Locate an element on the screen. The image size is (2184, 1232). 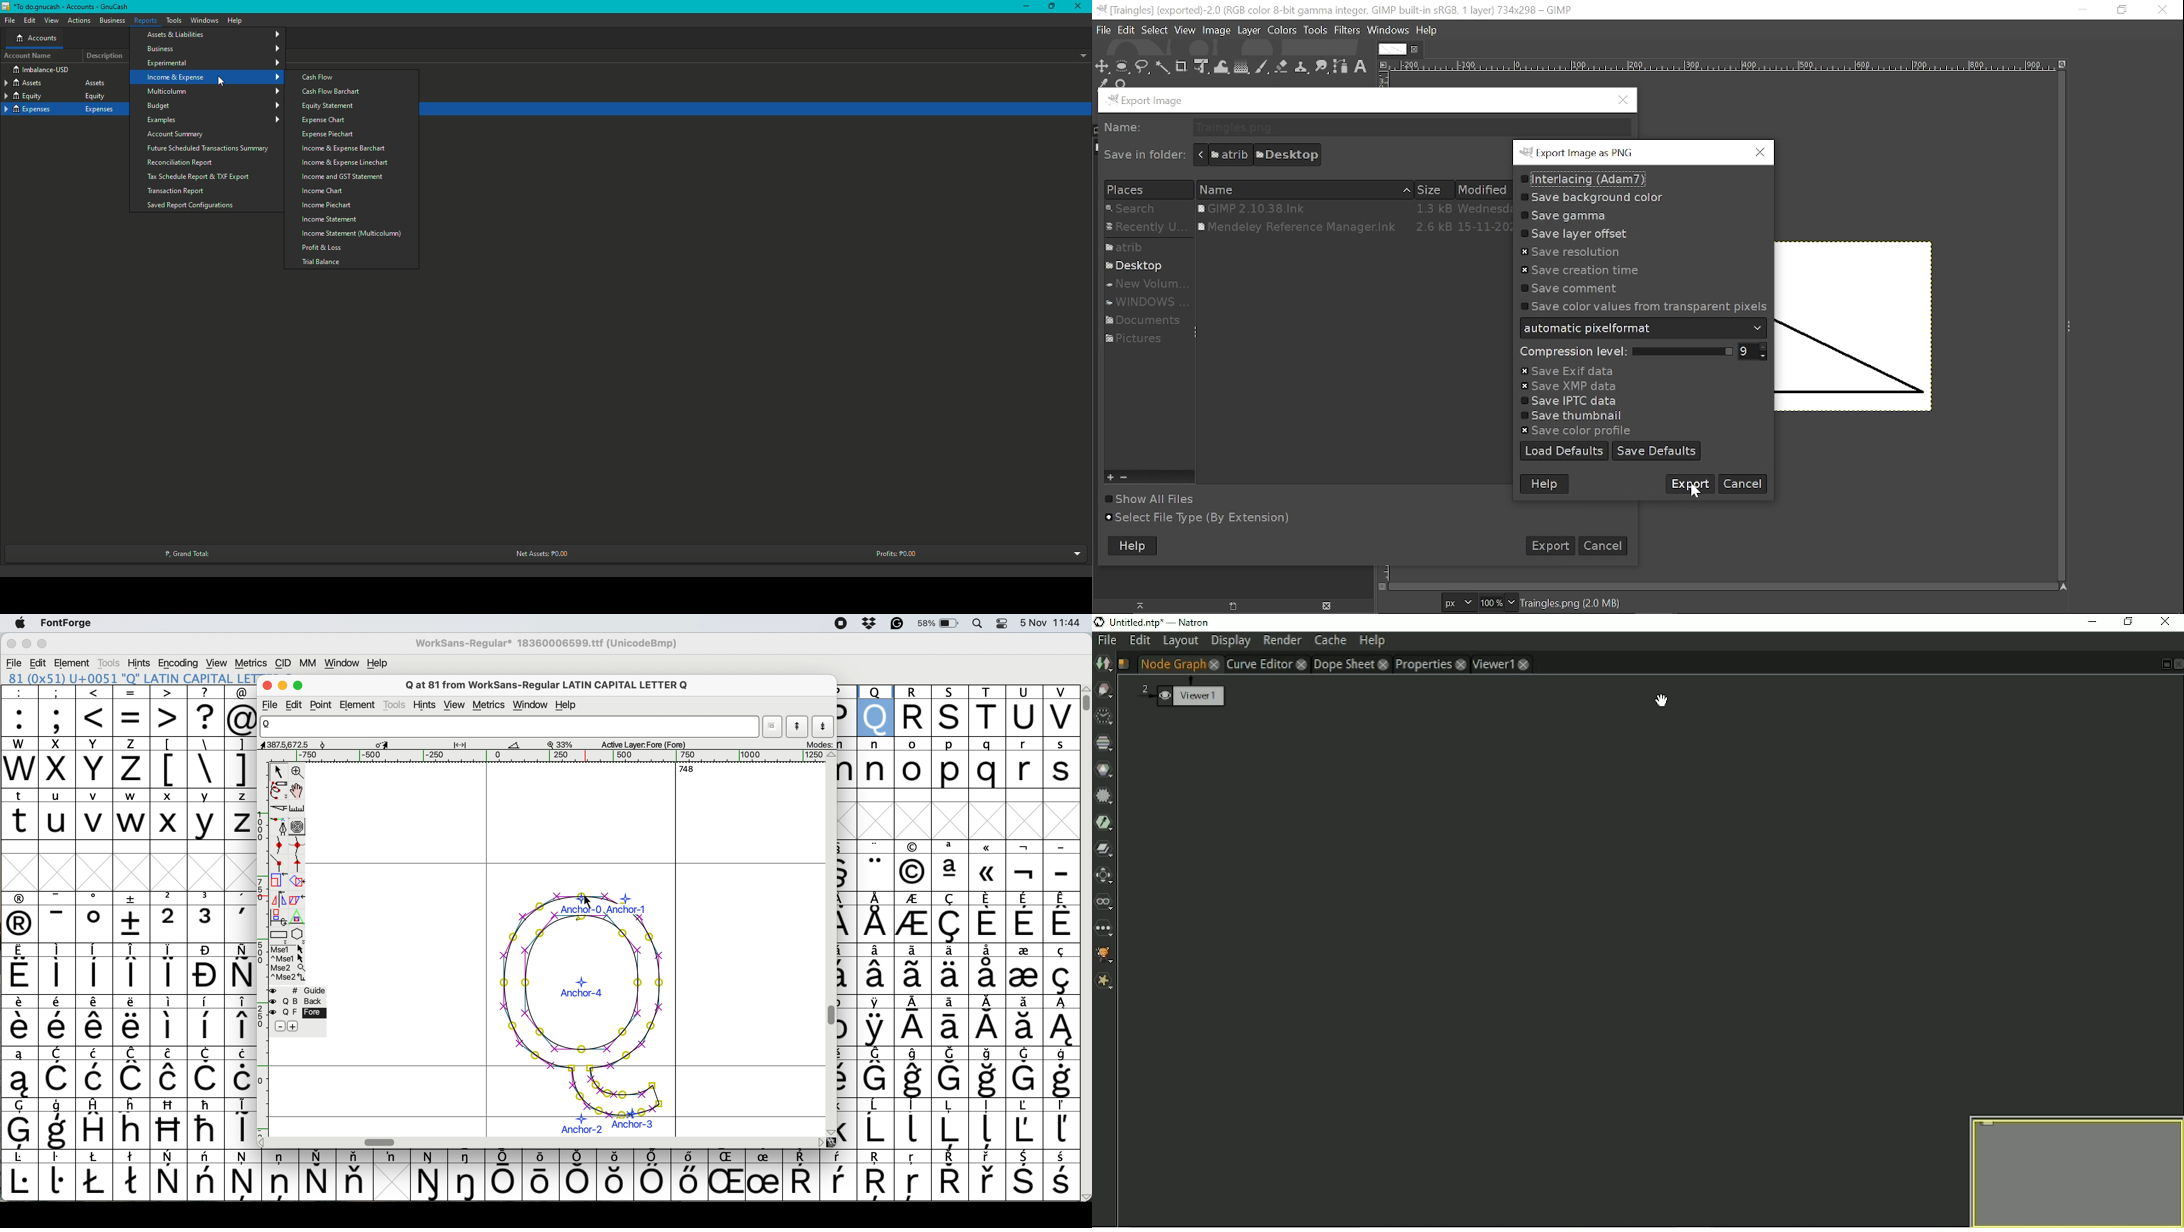
guide is located at coordinates (298, 991).